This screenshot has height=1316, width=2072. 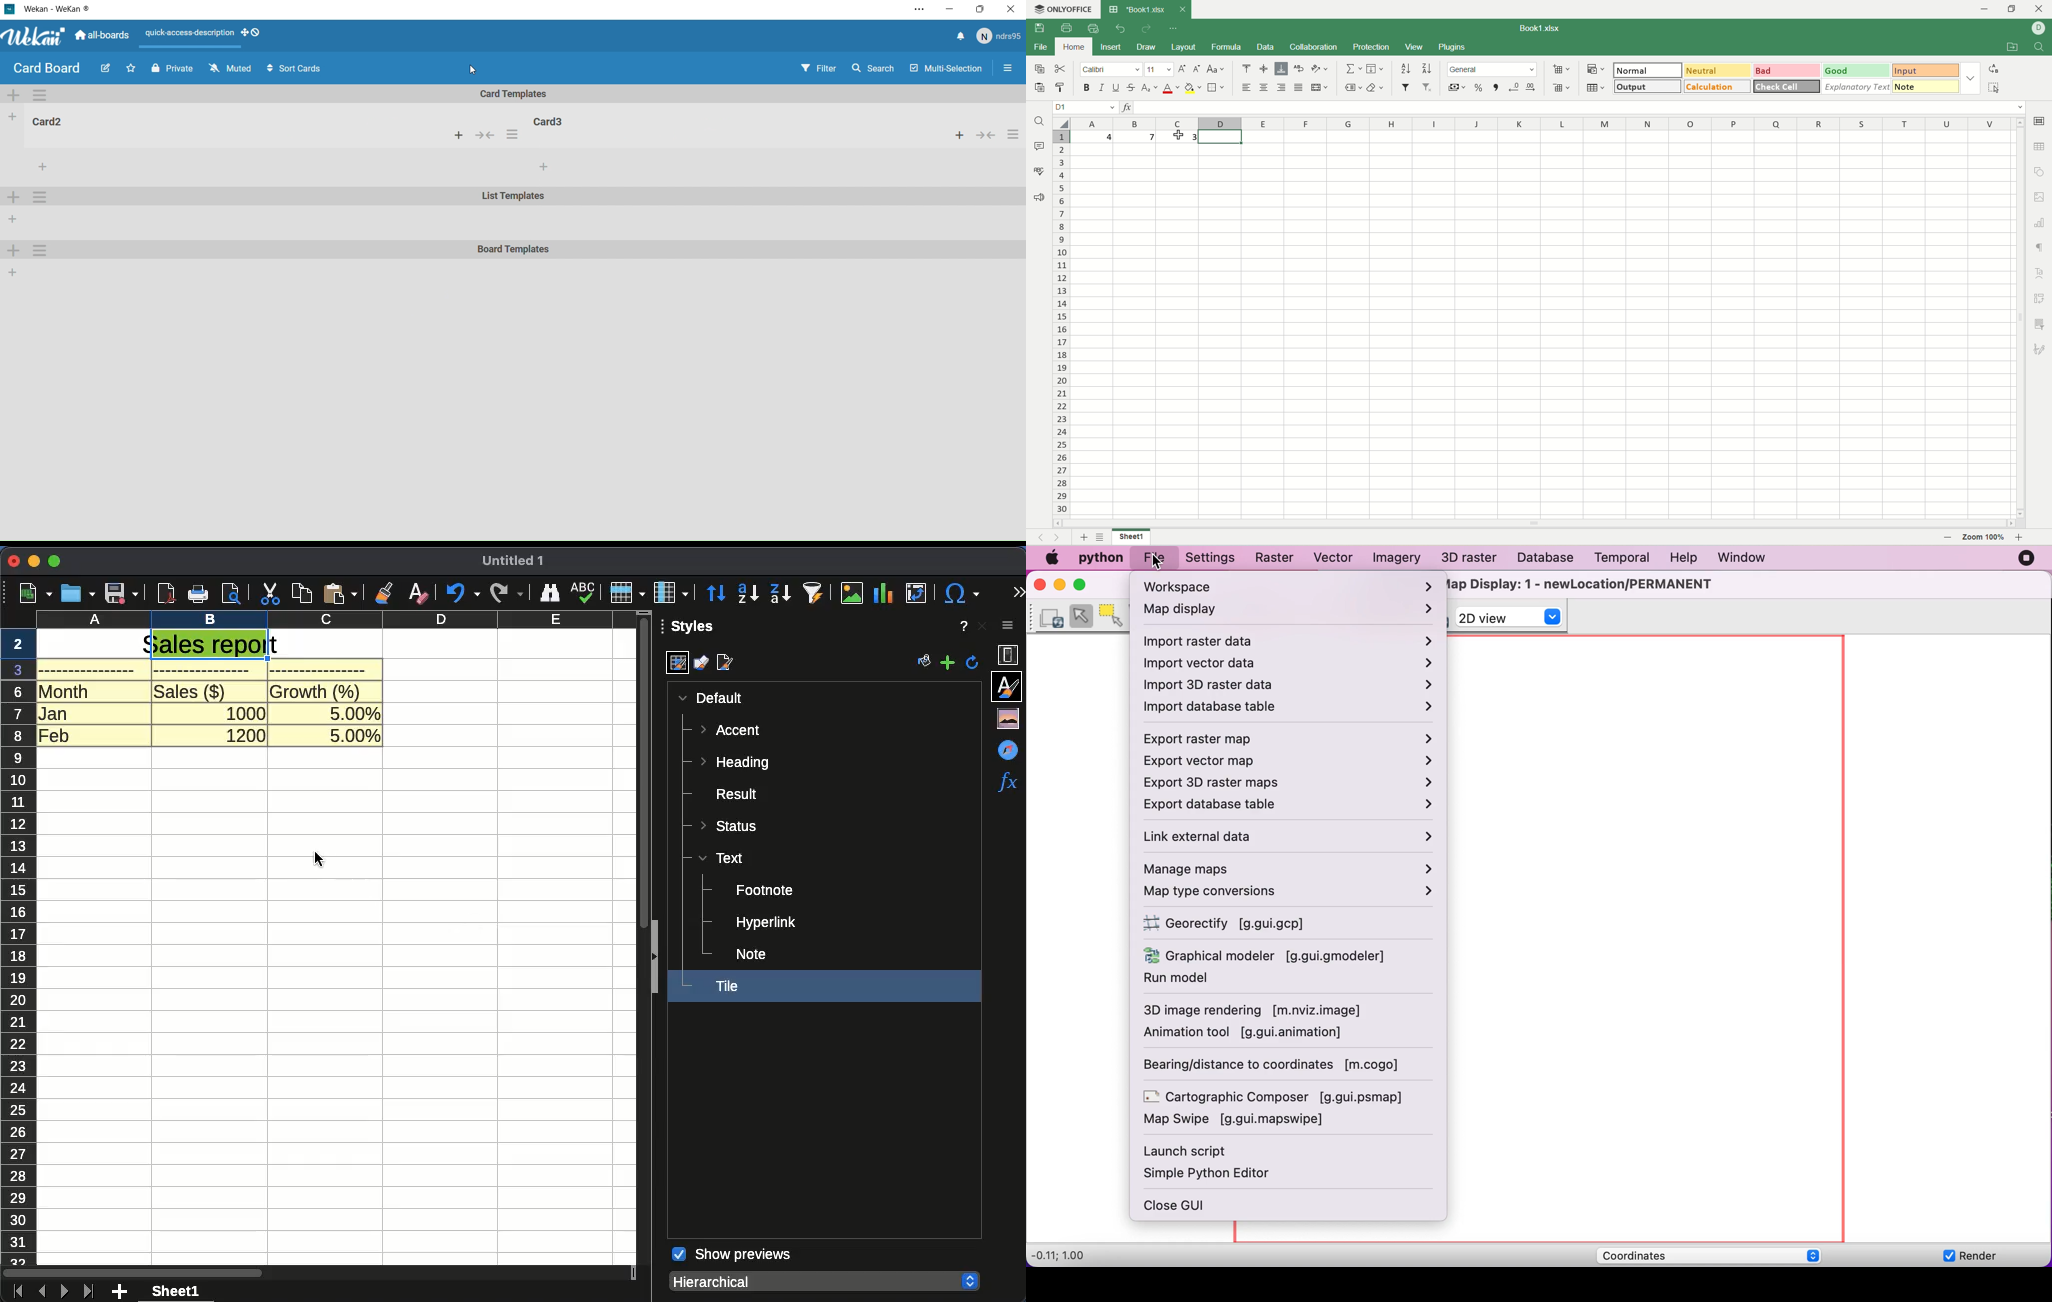 I want to click on percent format, so click(x=1478, y=87).